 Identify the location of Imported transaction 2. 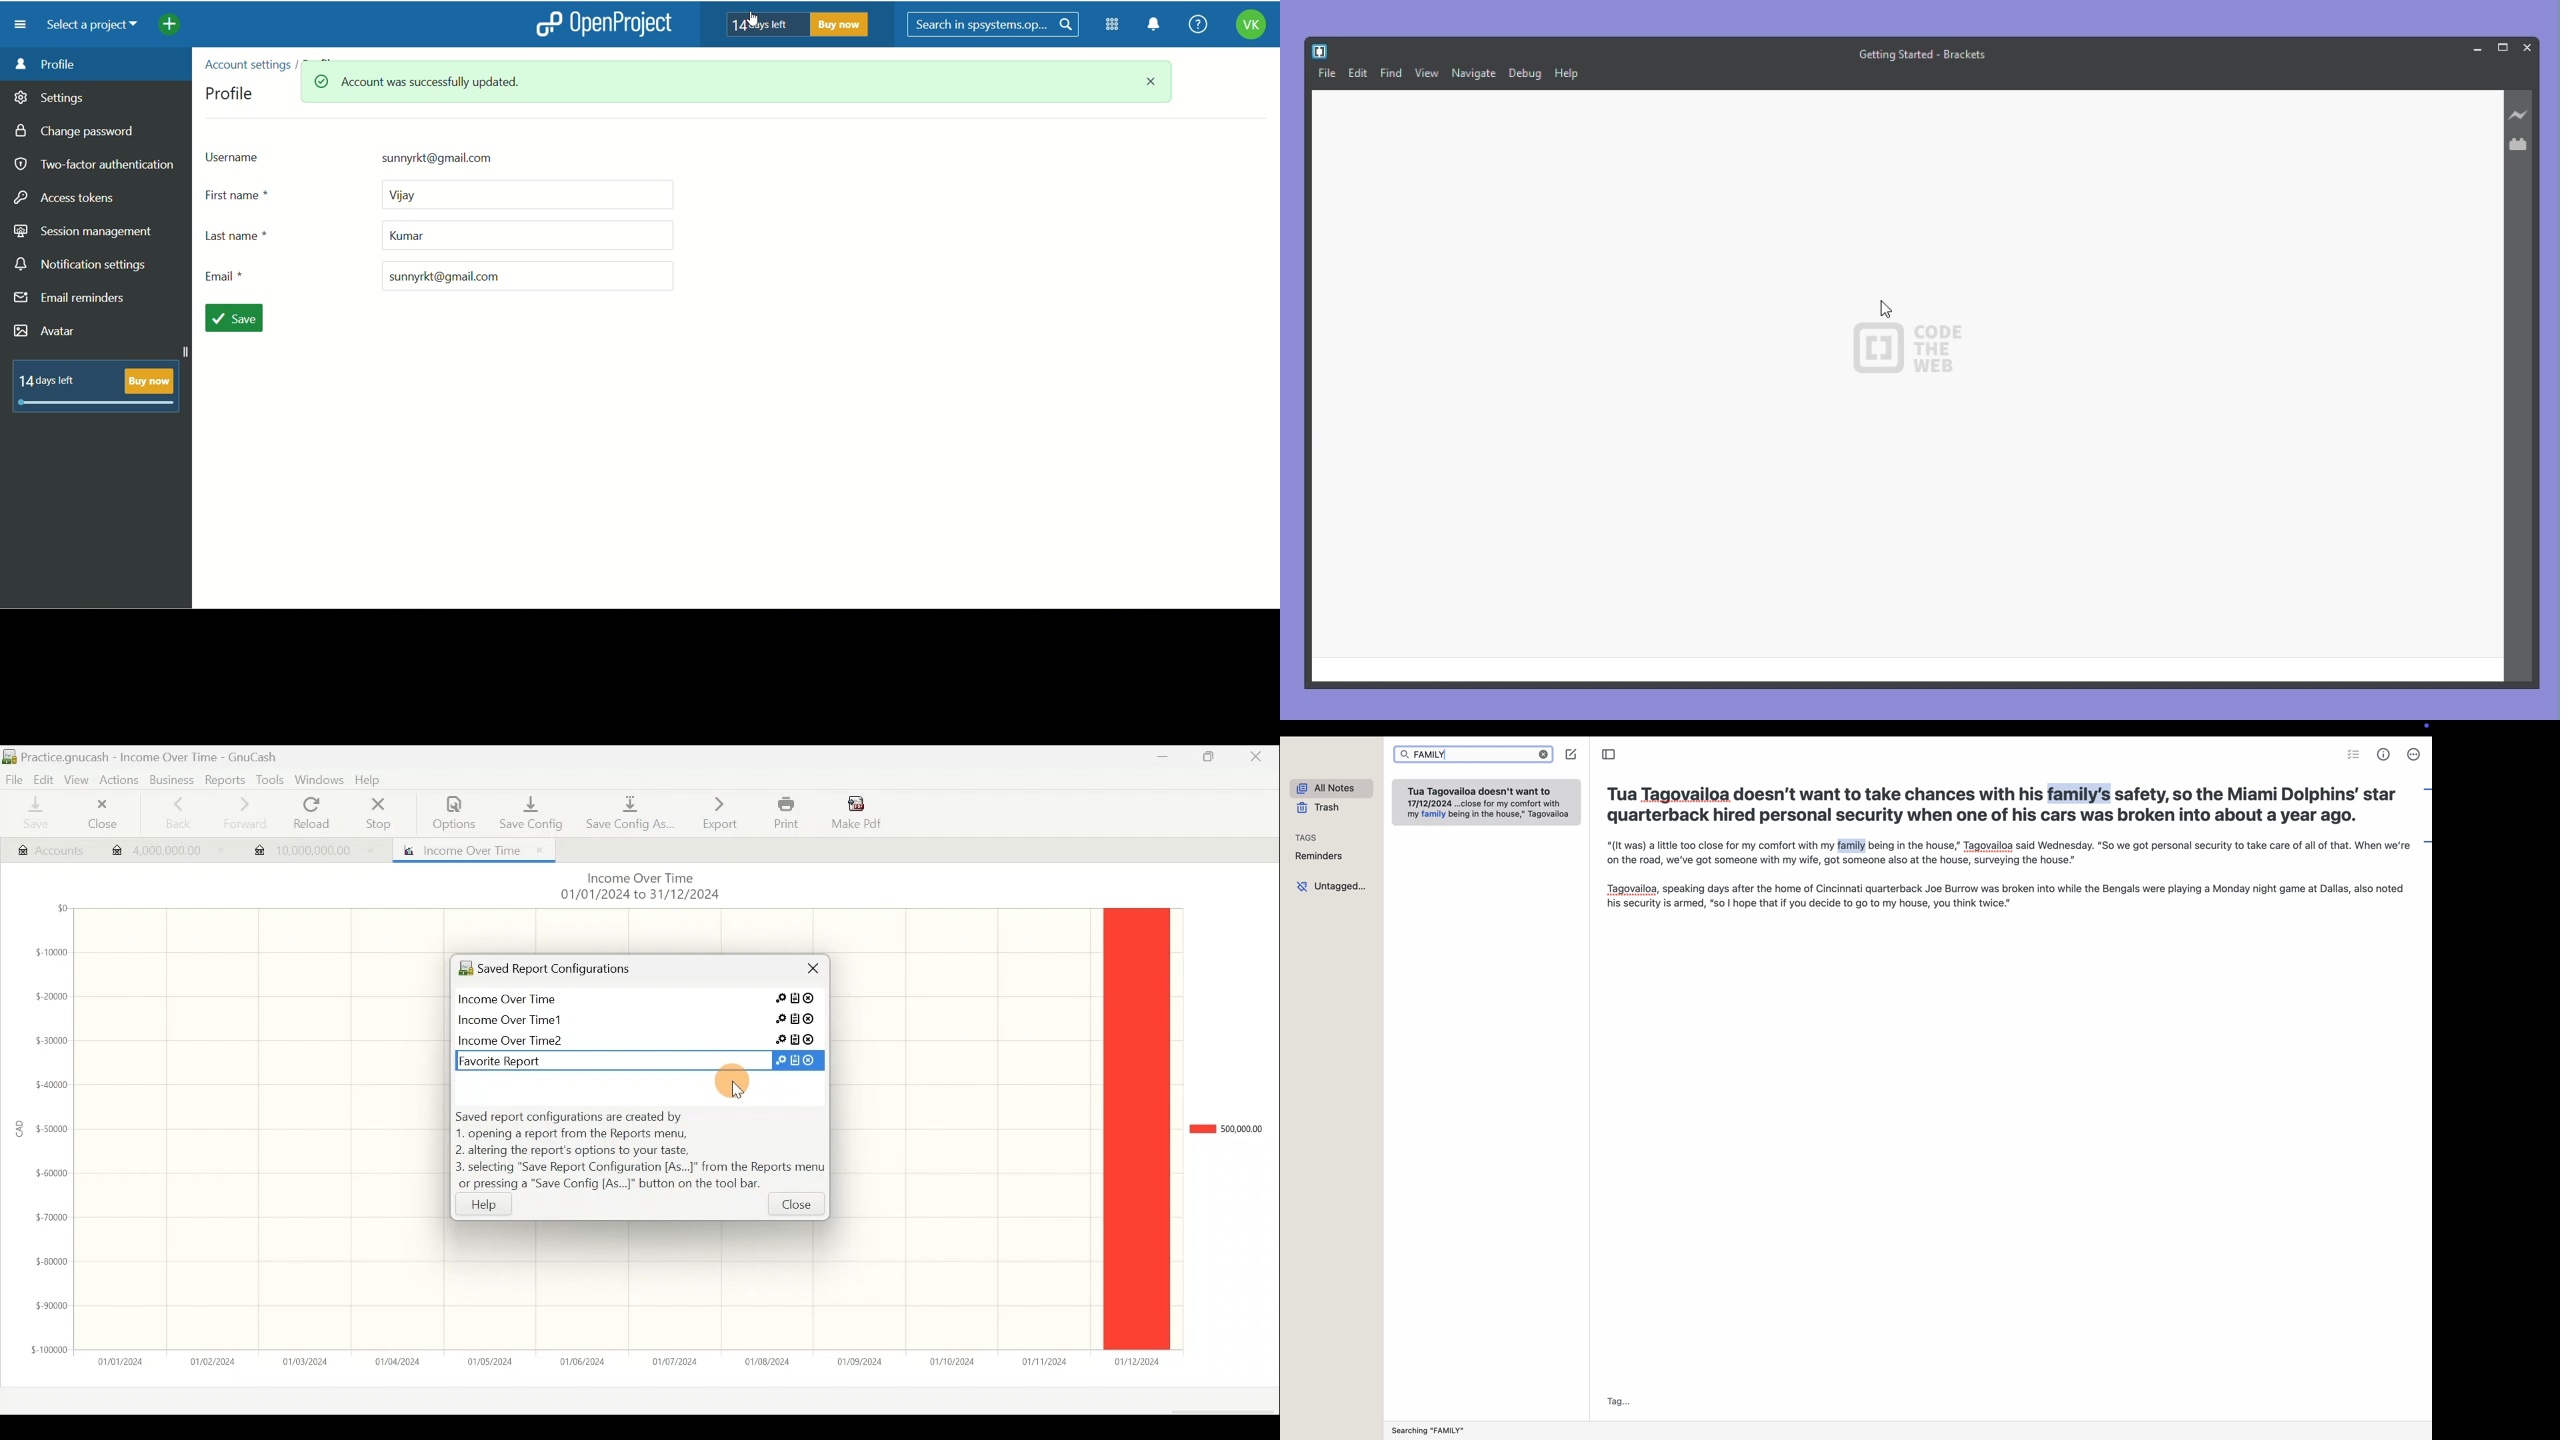
(312, 846).